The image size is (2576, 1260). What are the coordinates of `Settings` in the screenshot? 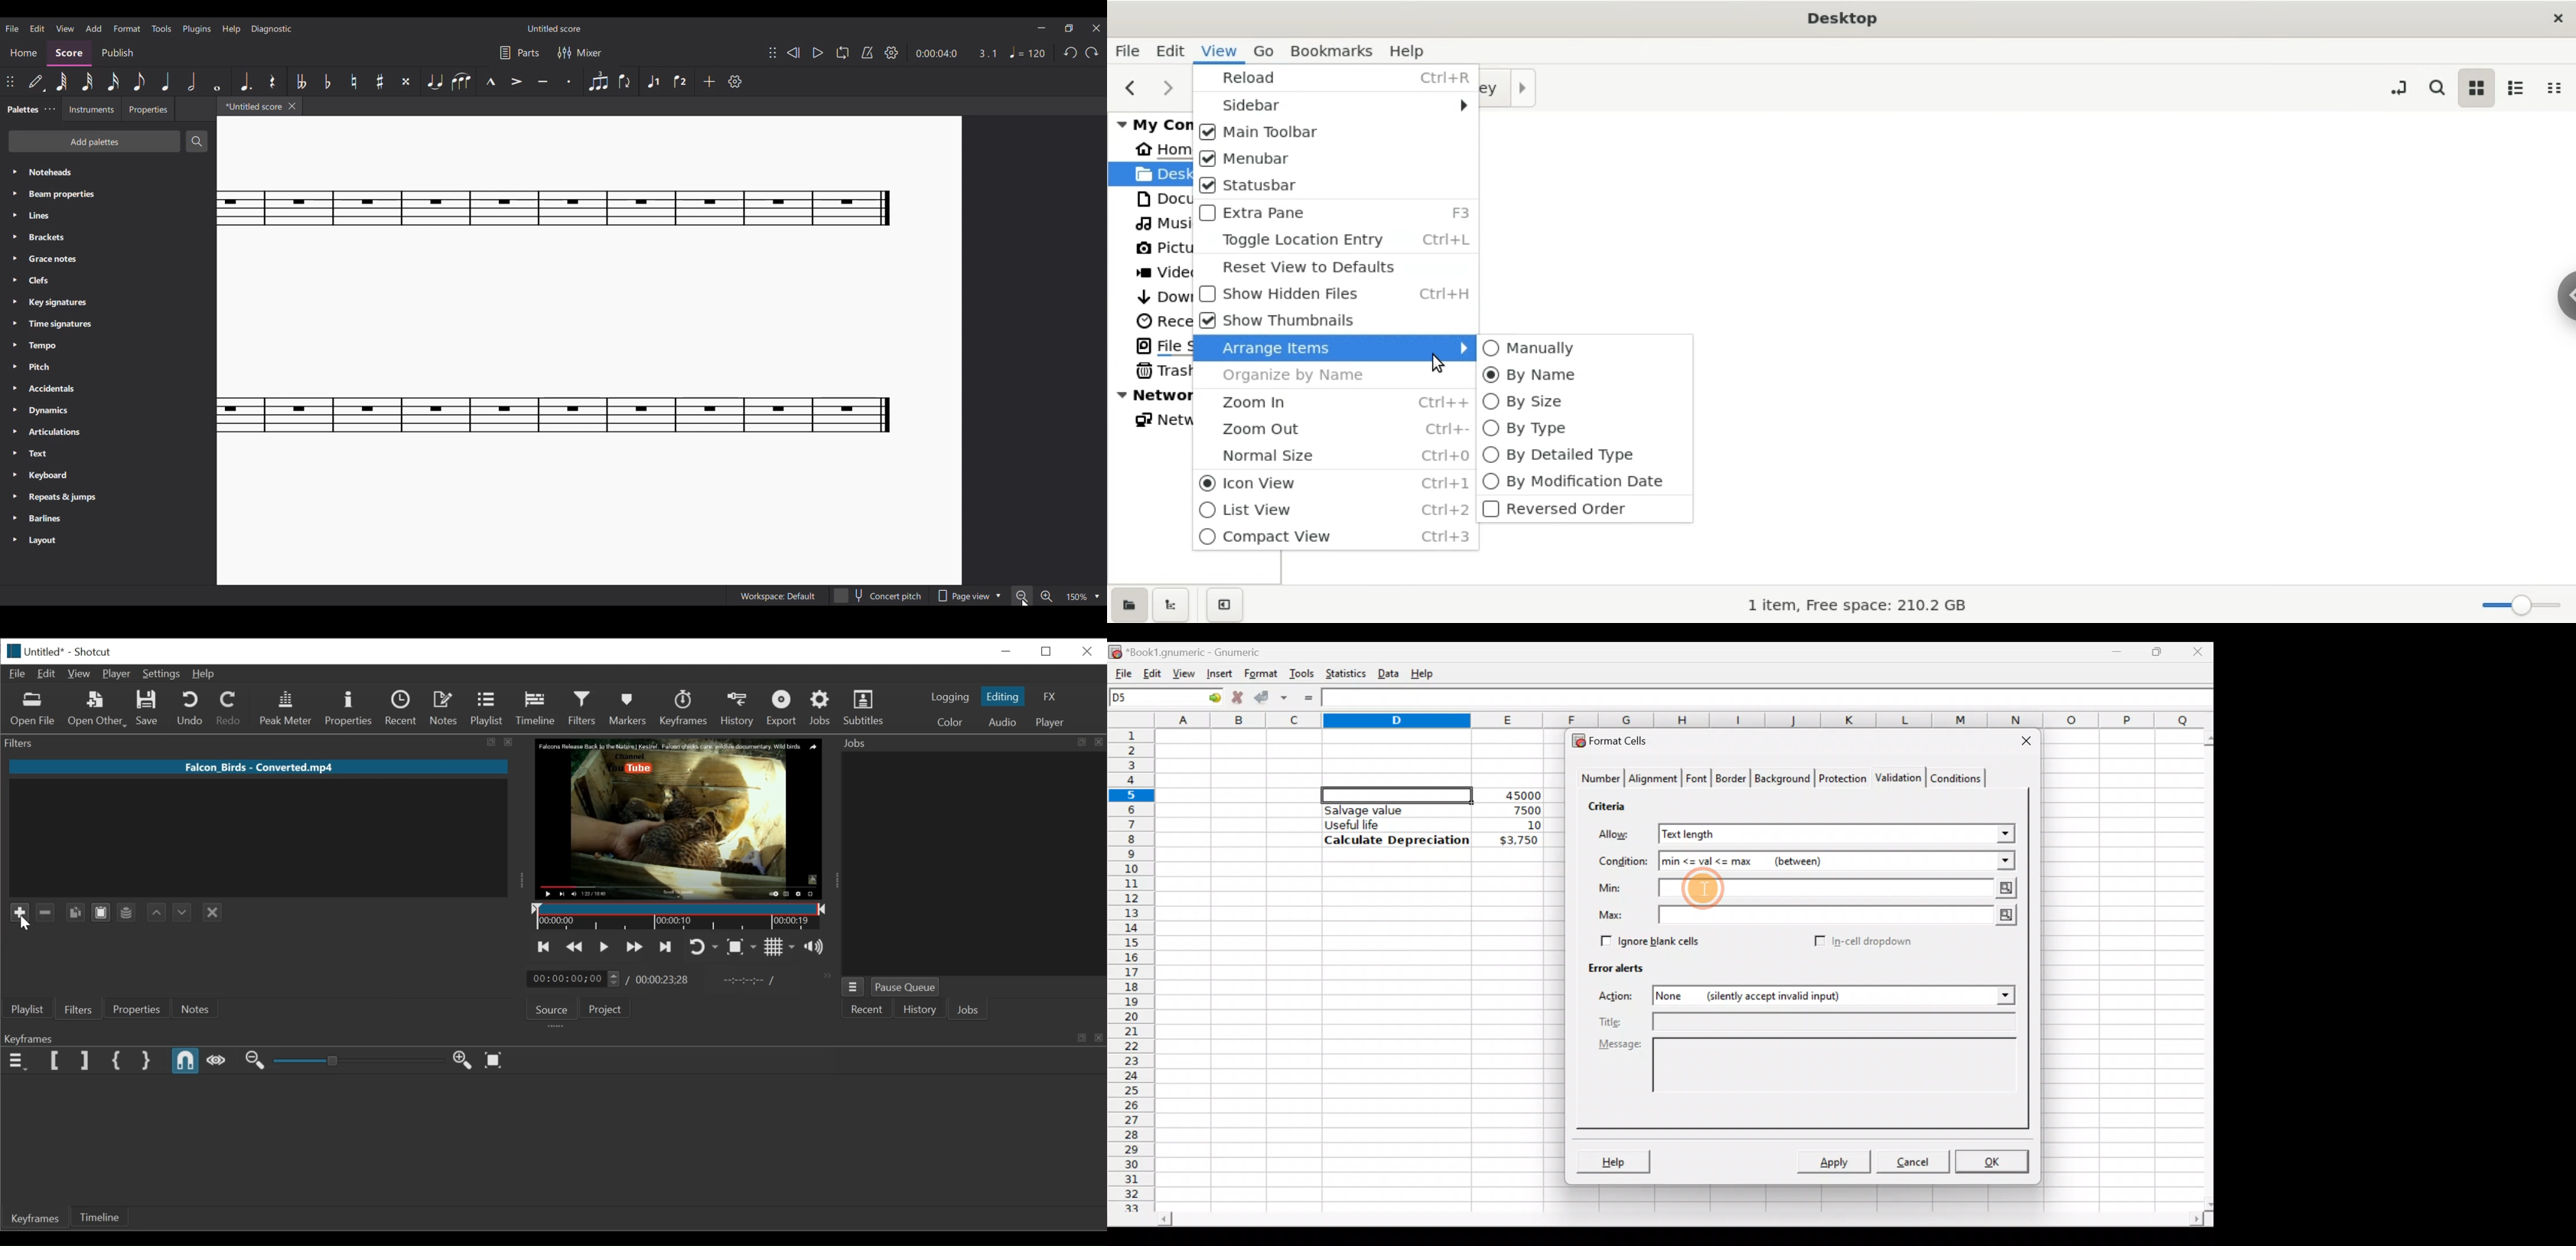 It's located at (163, 674).